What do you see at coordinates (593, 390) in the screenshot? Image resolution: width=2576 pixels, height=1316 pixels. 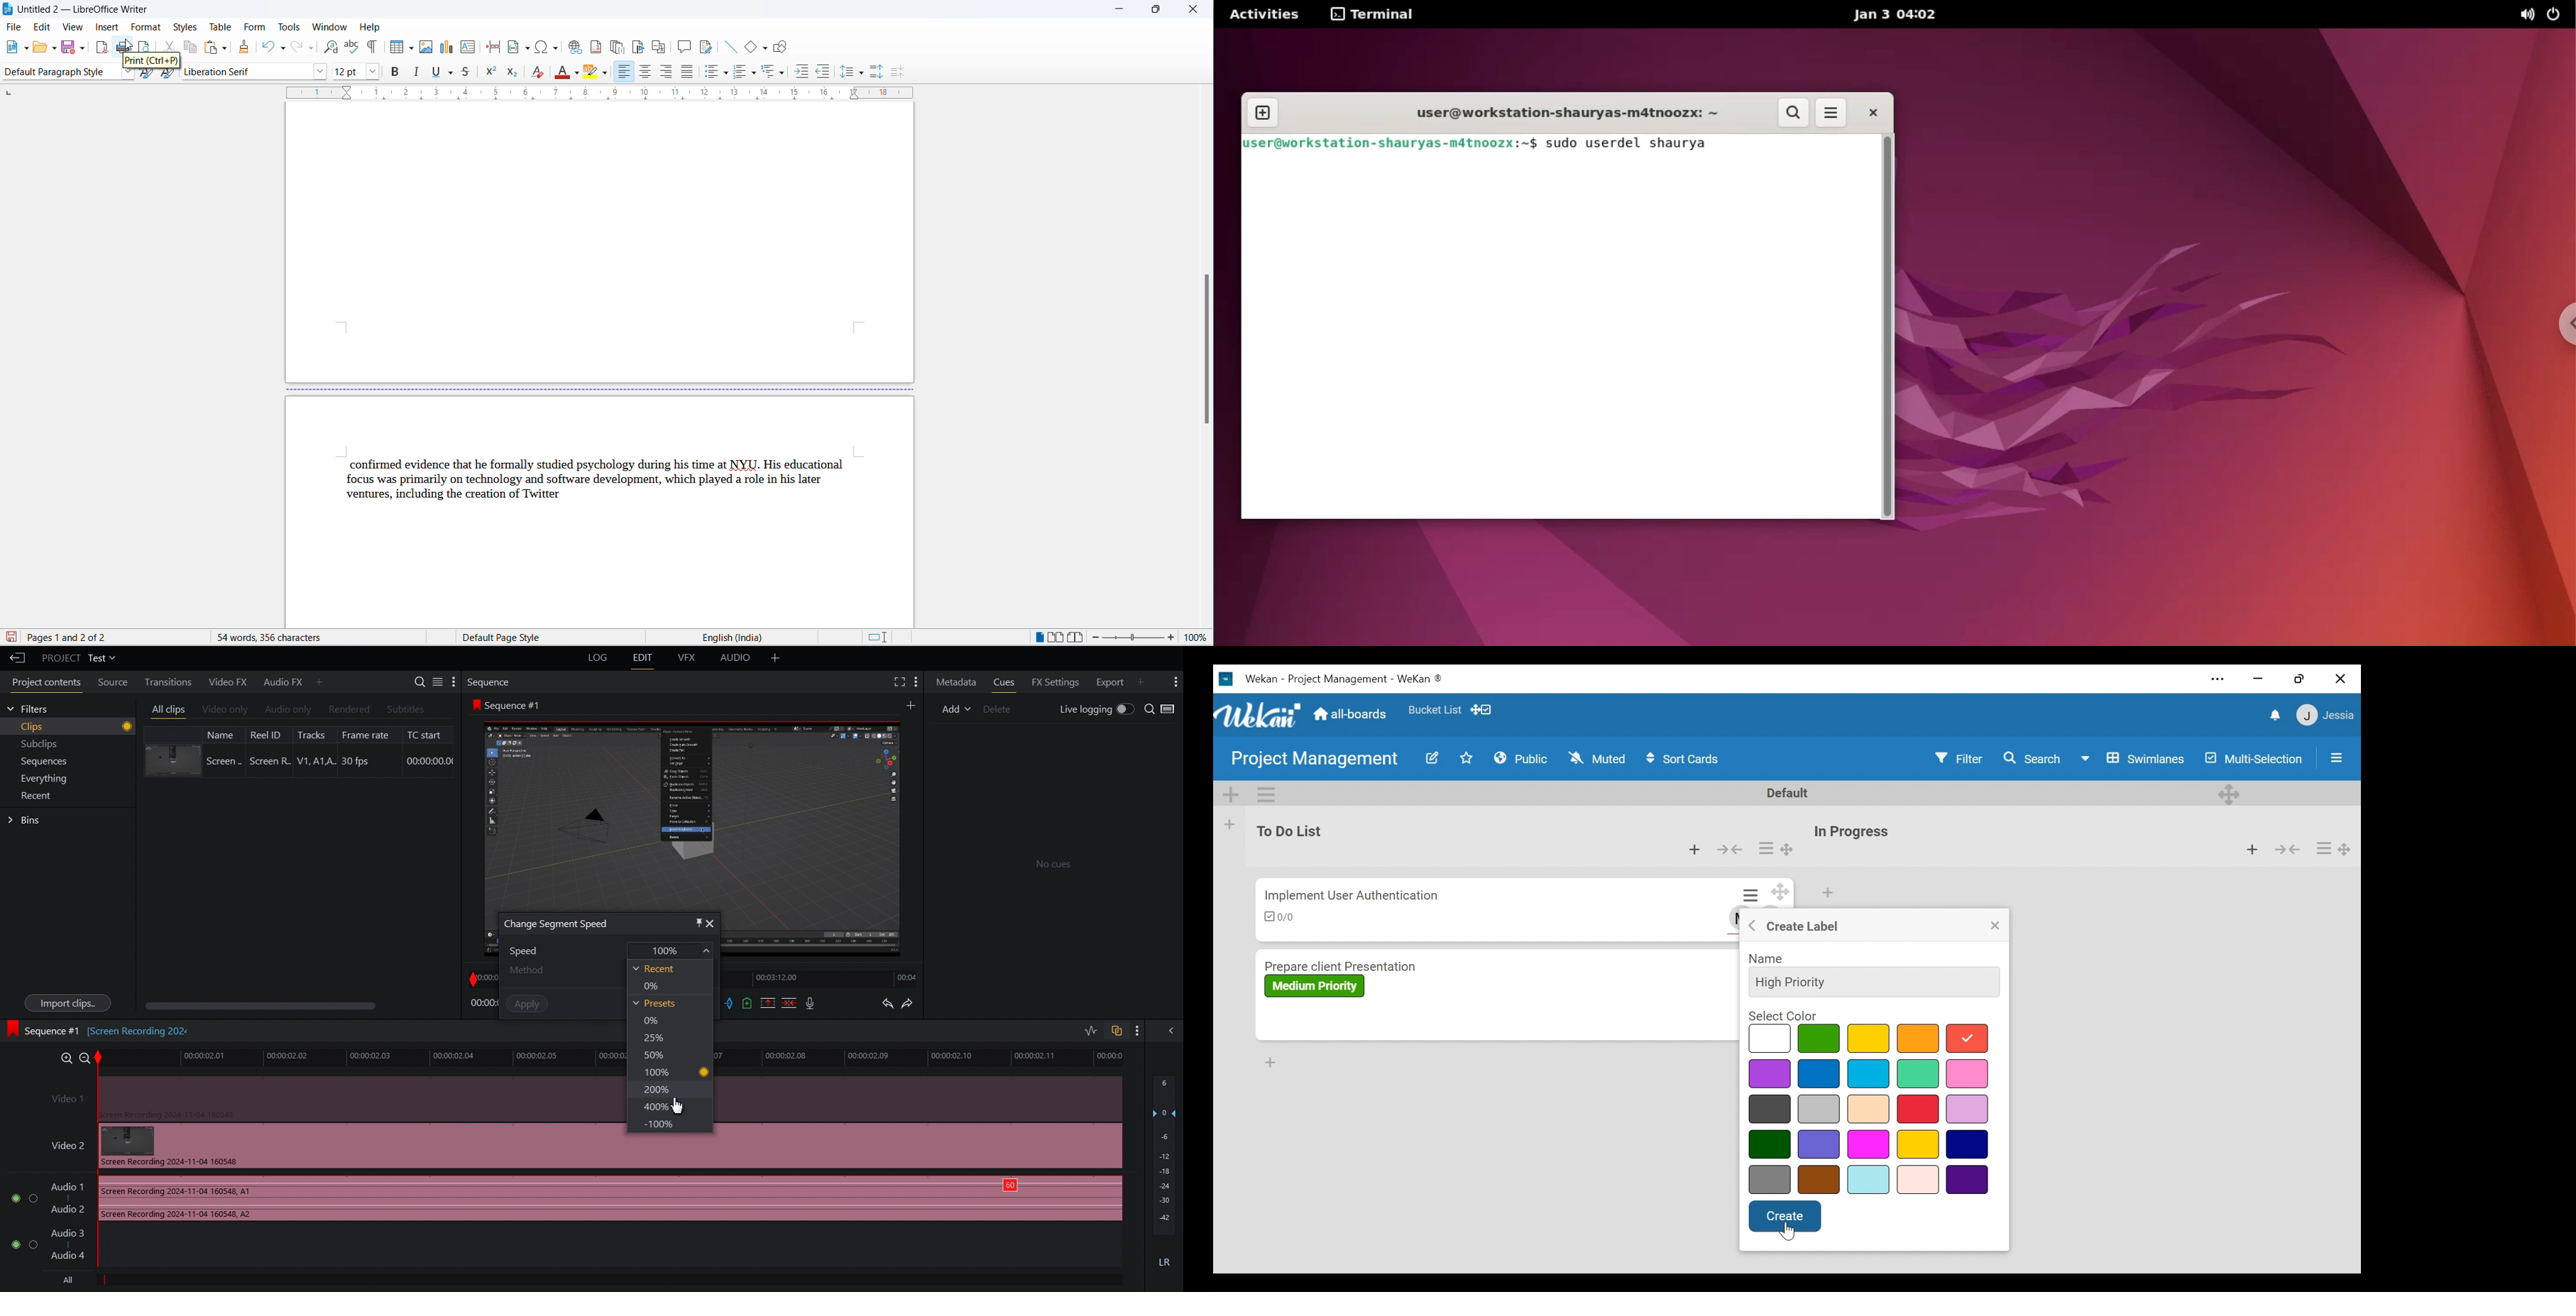 I see `page end` at bounding box center [593, 390].